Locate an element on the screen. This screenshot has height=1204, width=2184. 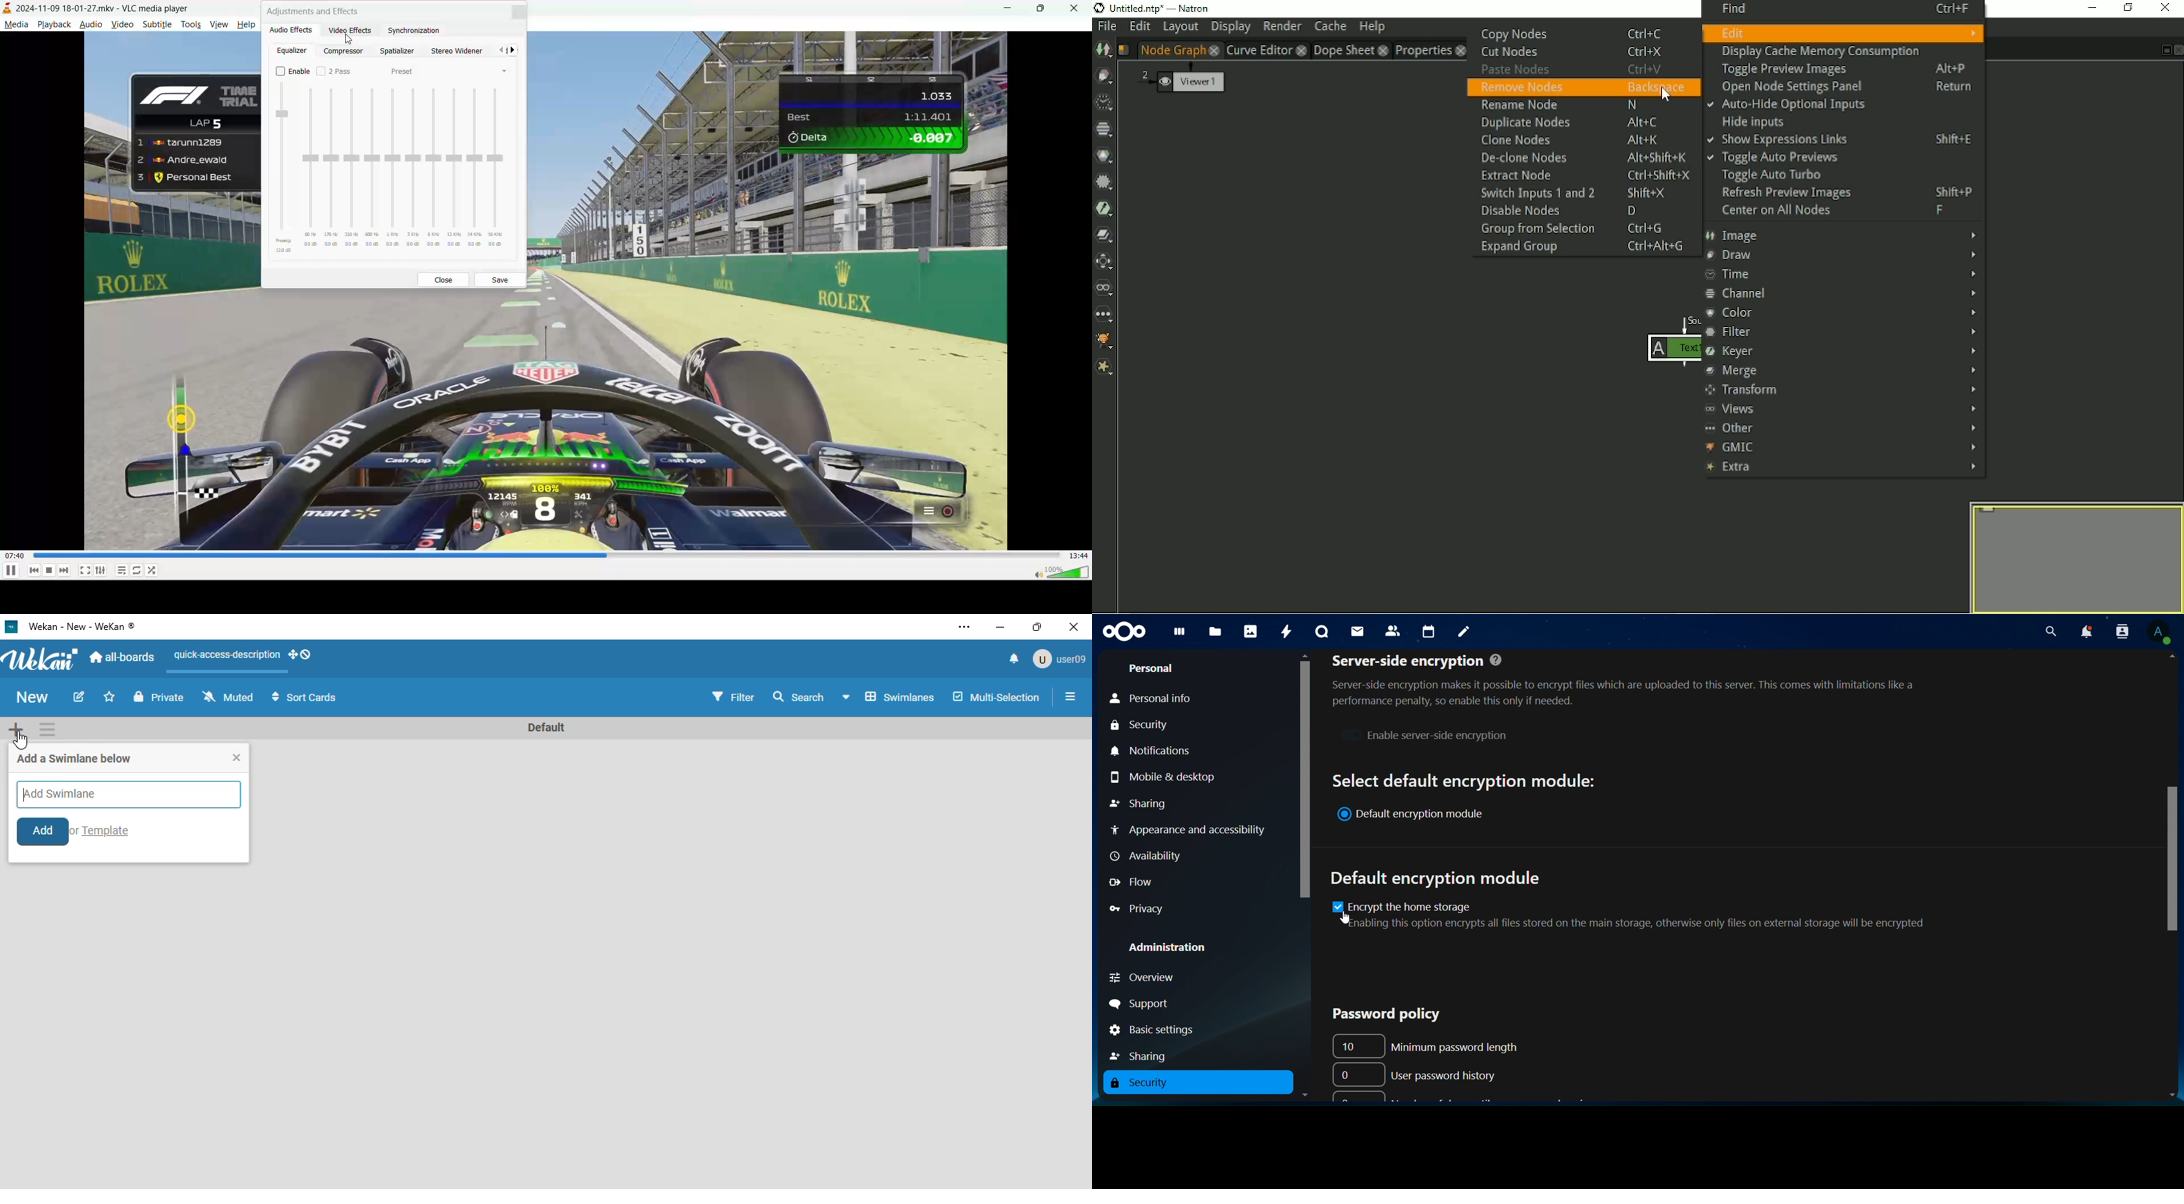
password policy is located at coordinates (1378, 1014).